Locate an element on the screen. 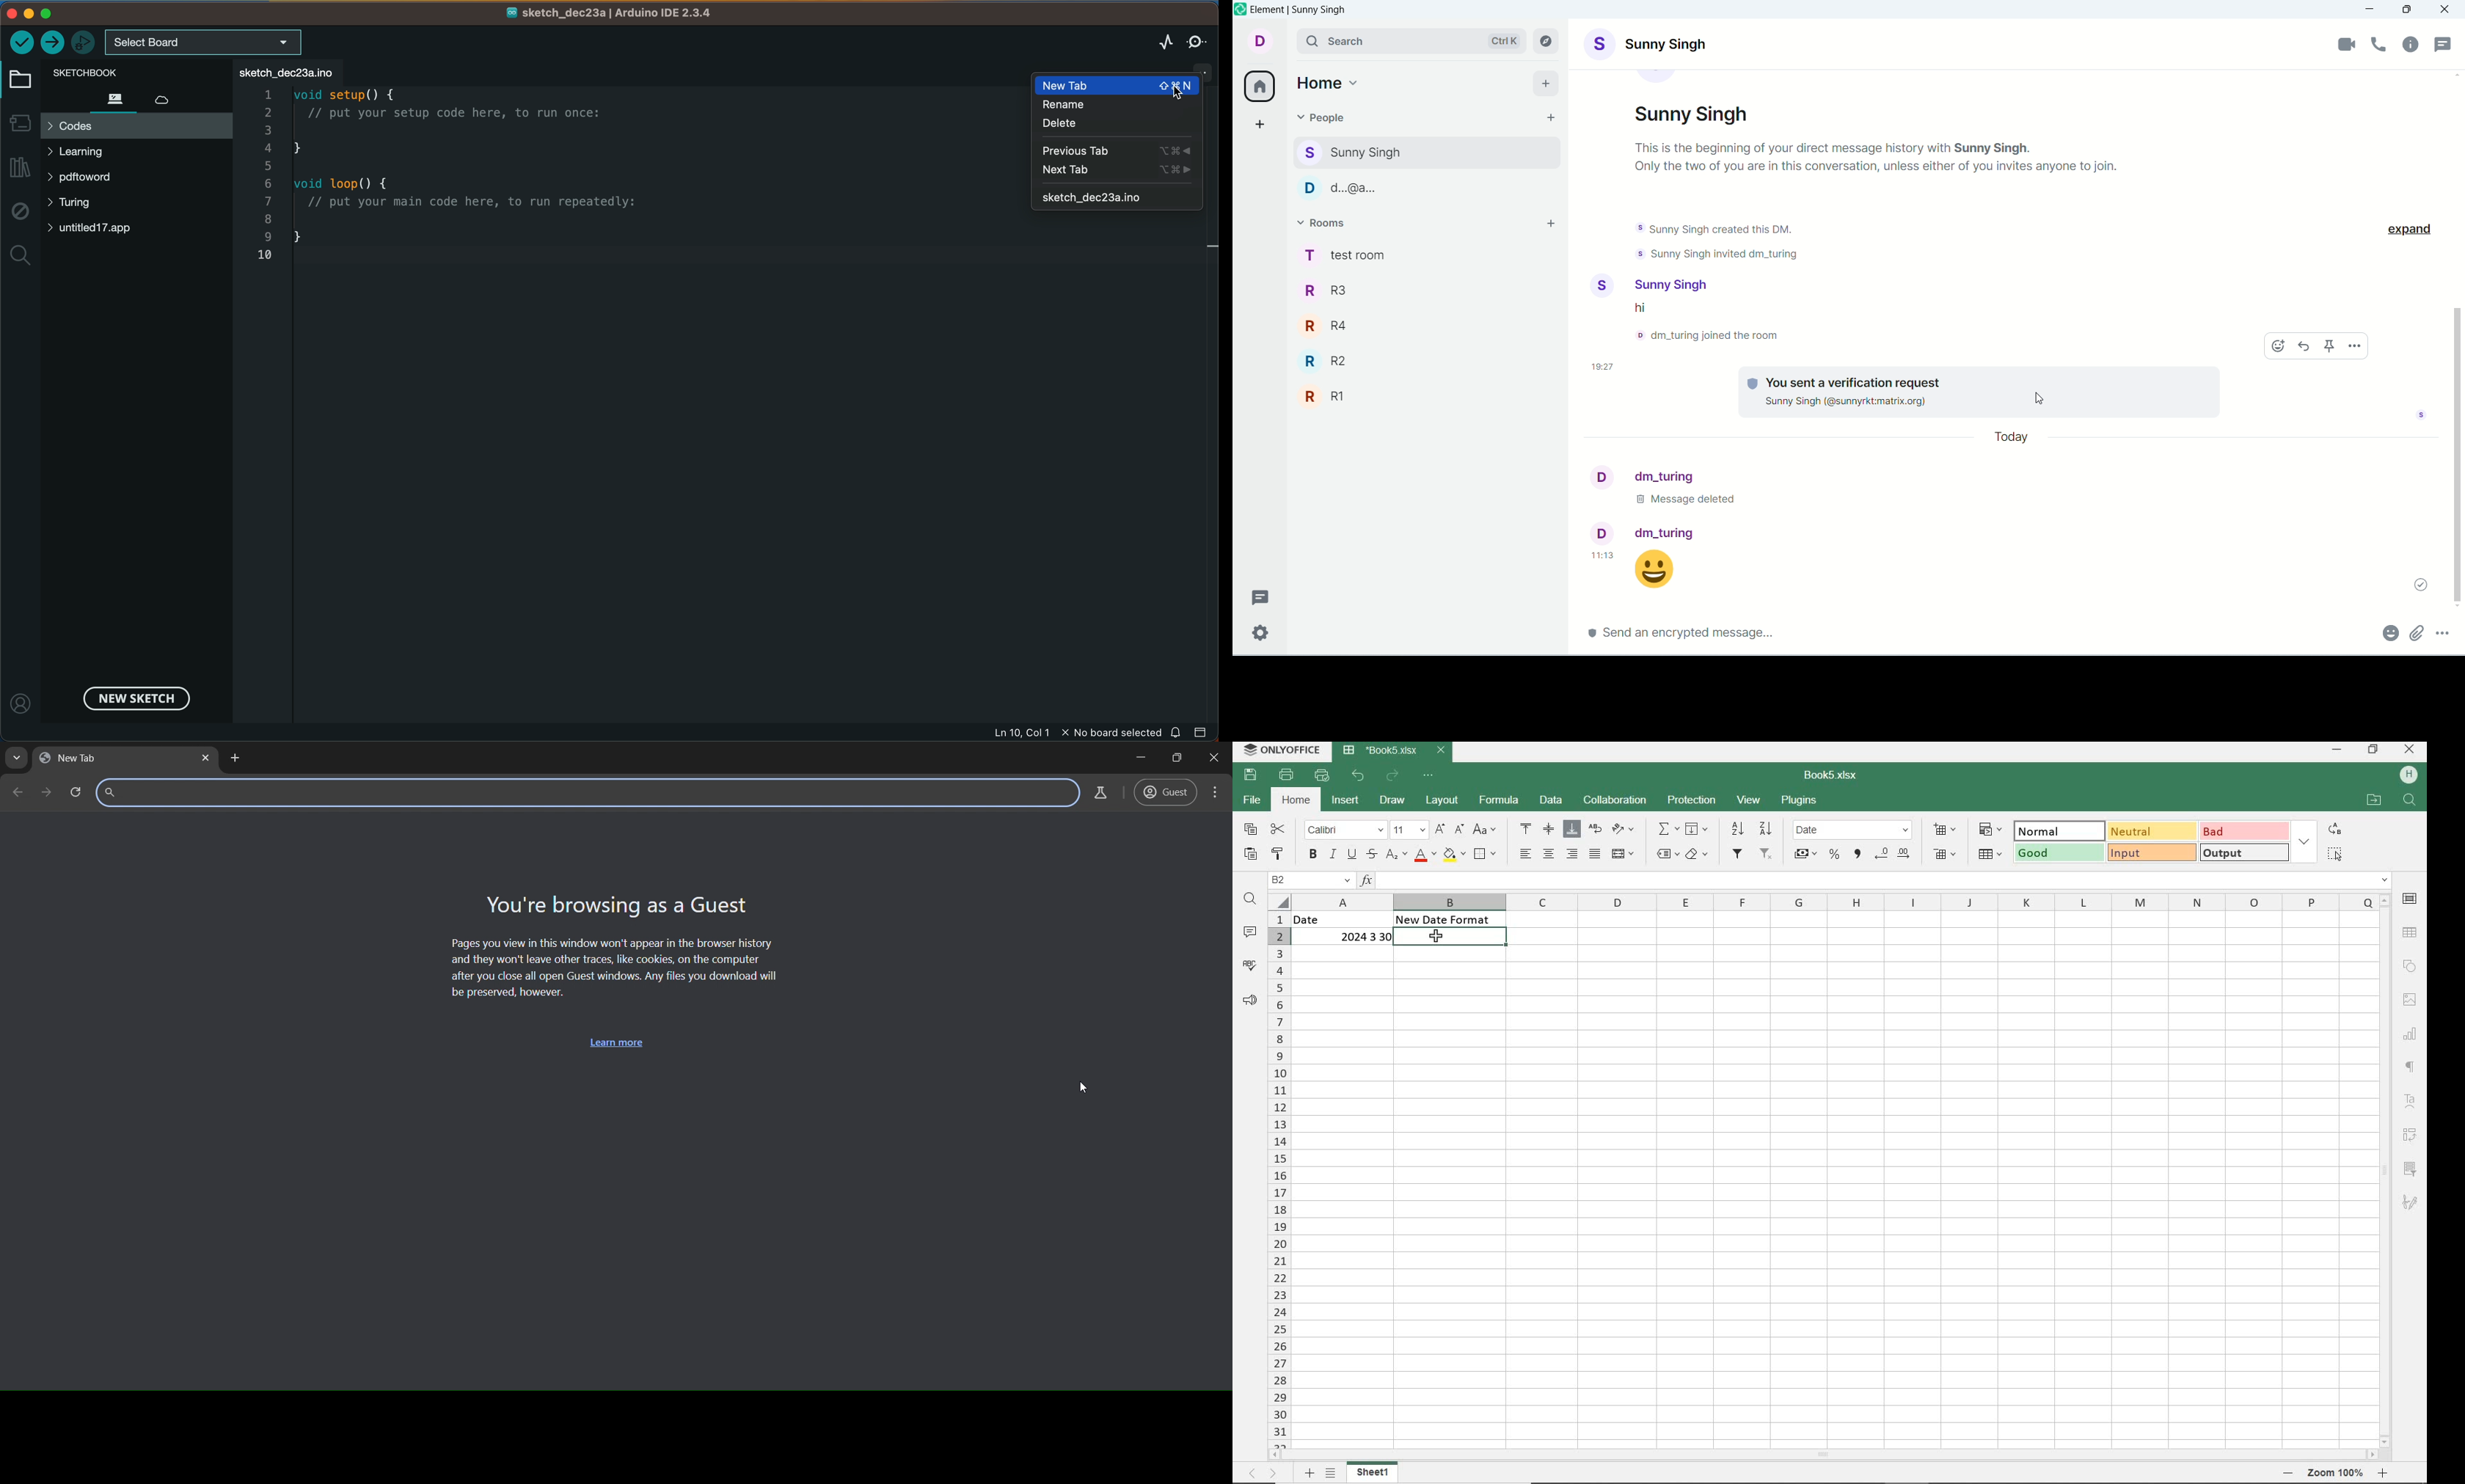  SYSTEM NAME is located at coordinates (1281, 749).